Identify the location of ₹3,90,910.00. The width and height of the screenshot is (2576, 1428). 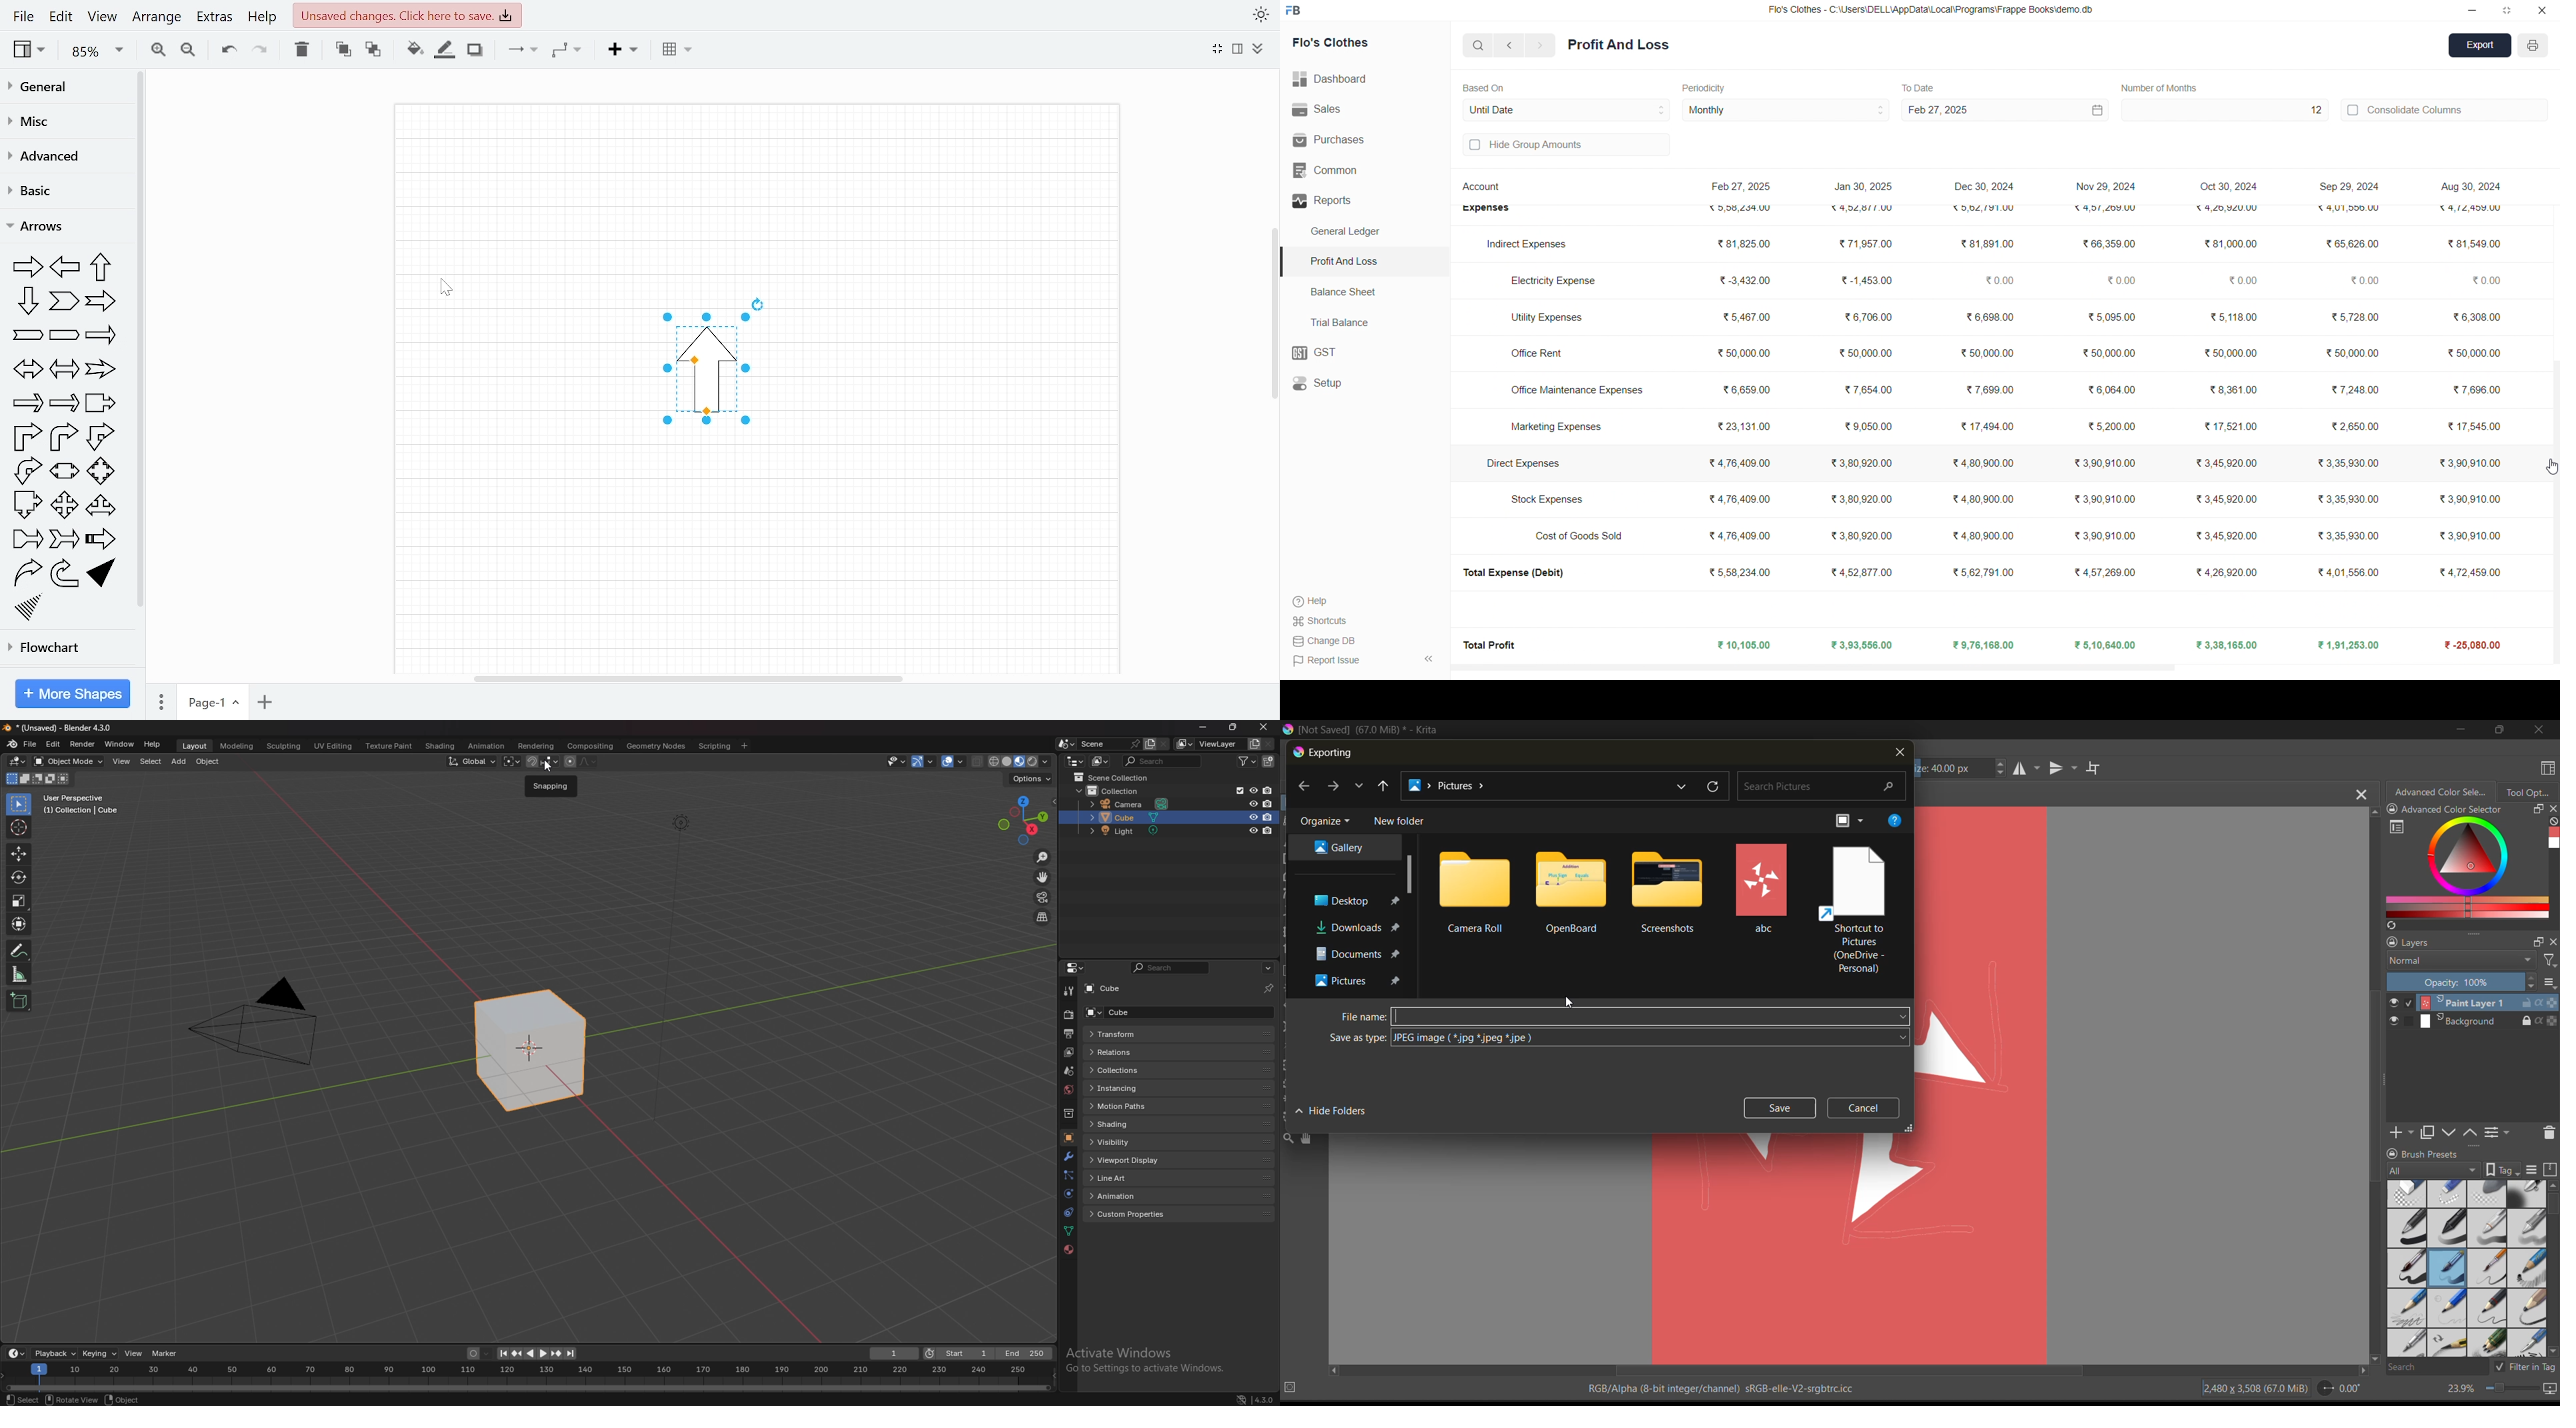
(2467, 536).